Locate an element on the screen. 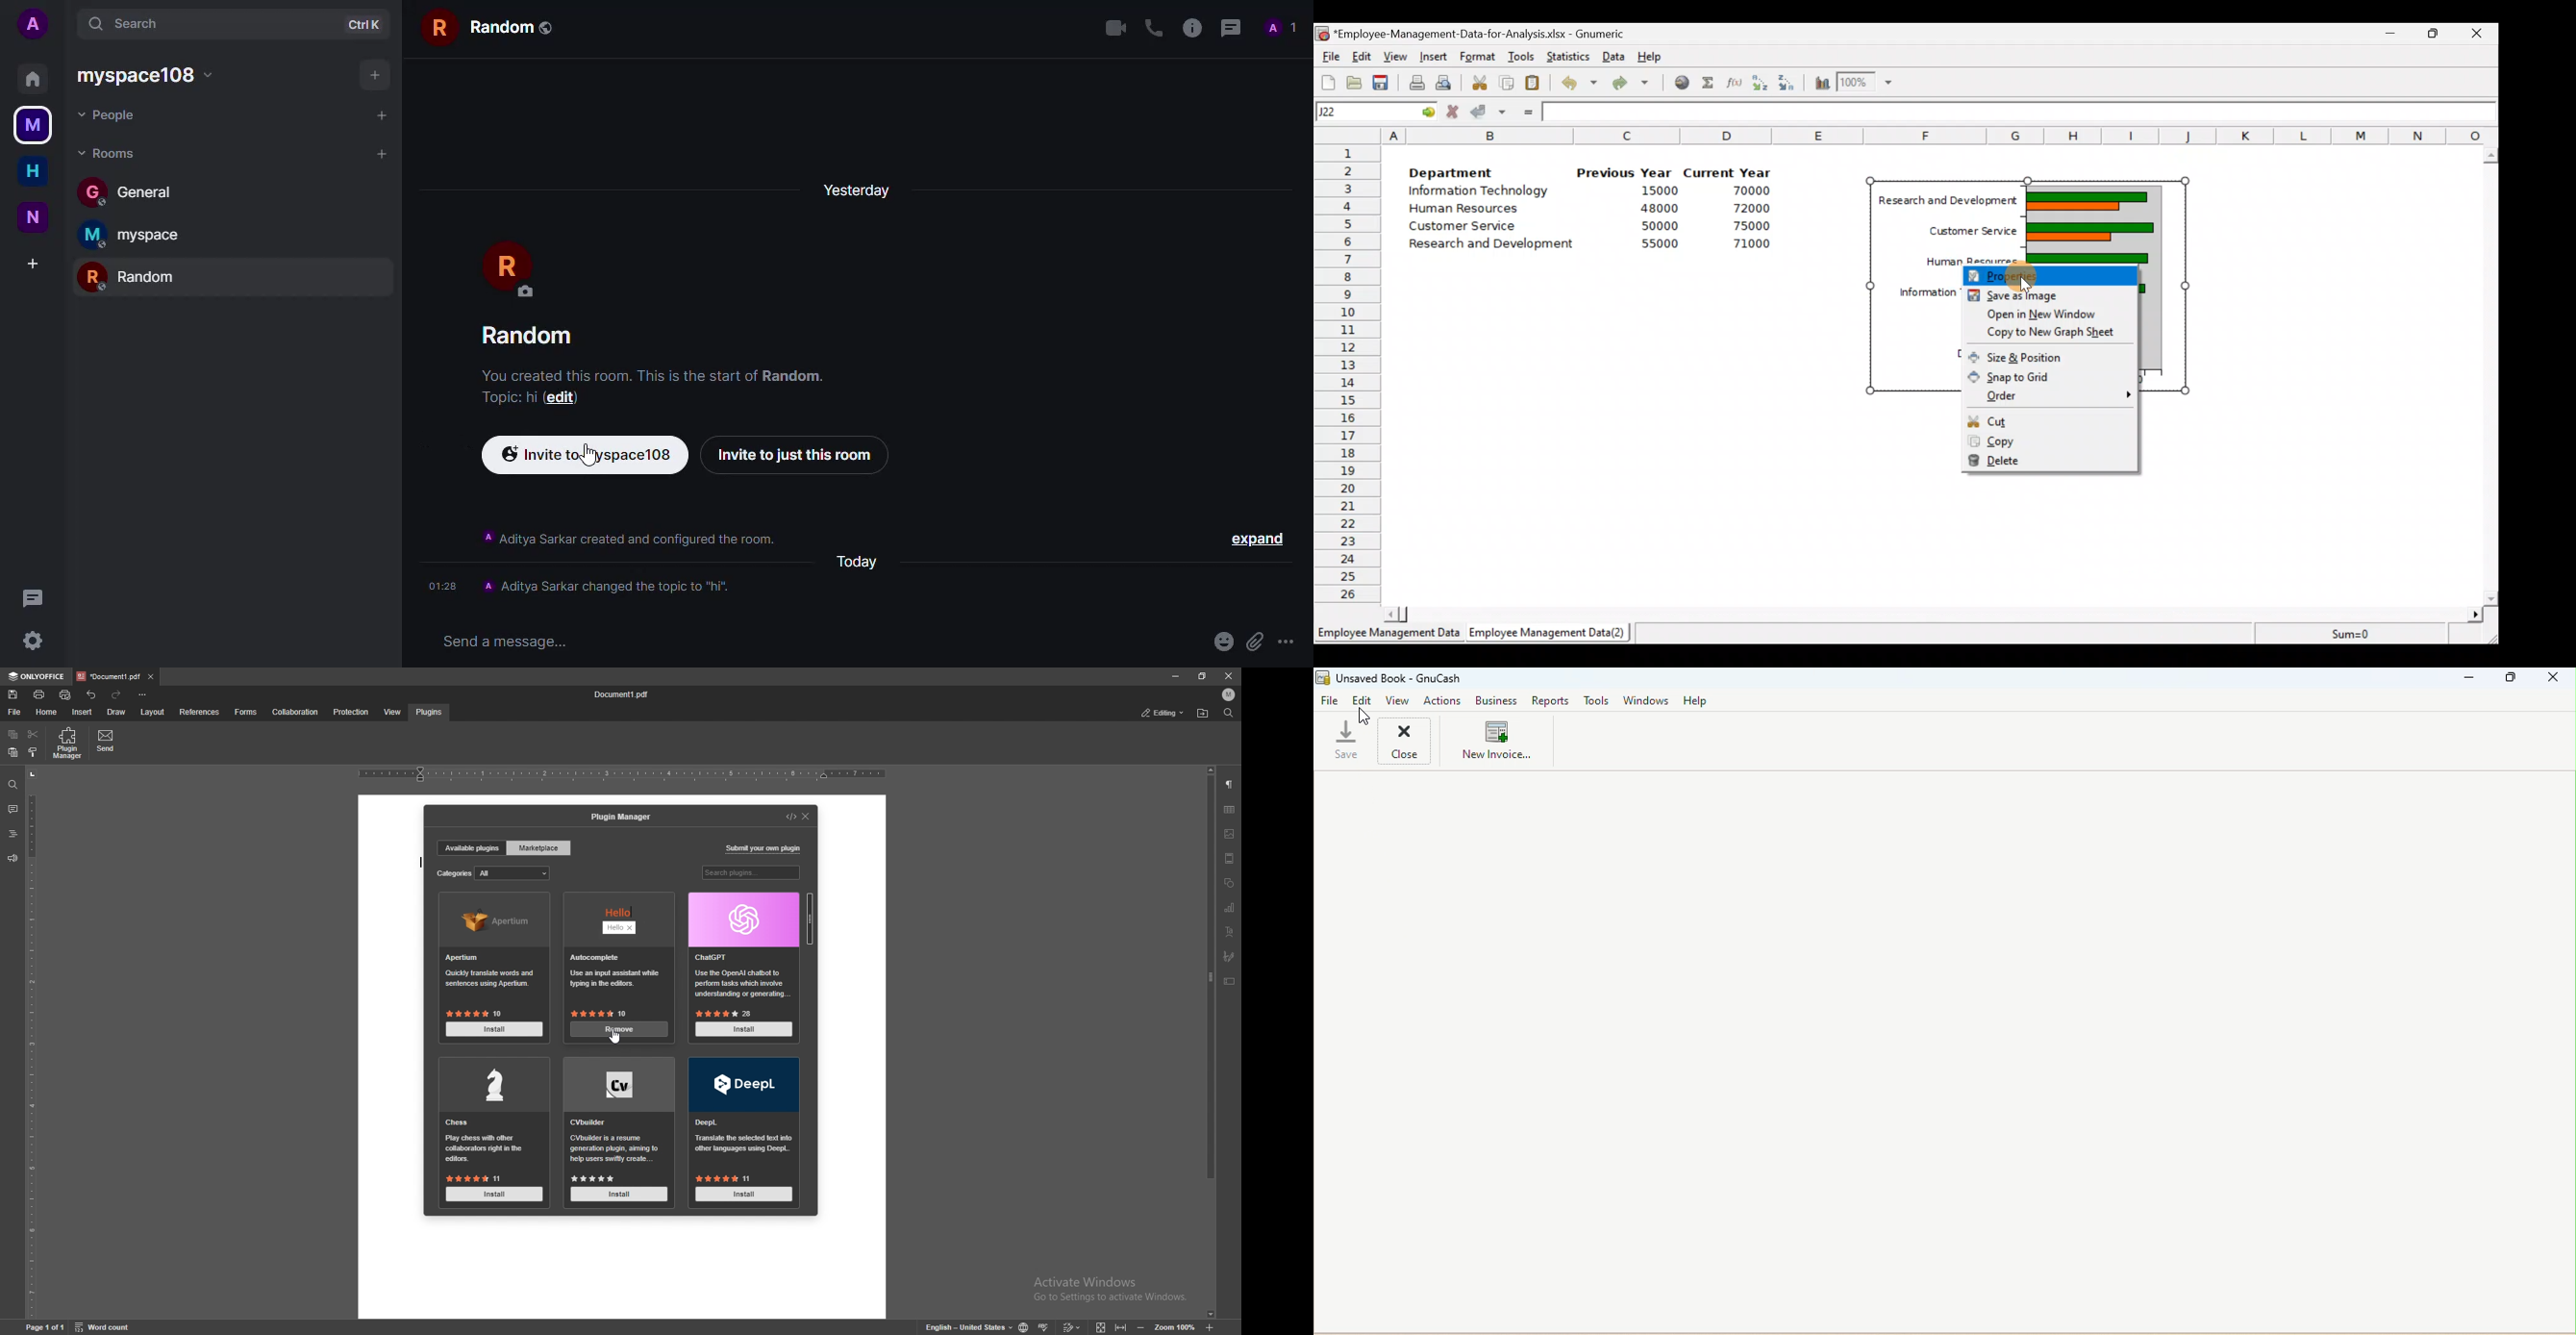 The width and height of the screenshot is (2576, 1344).  is located at coordinates (613, 588).